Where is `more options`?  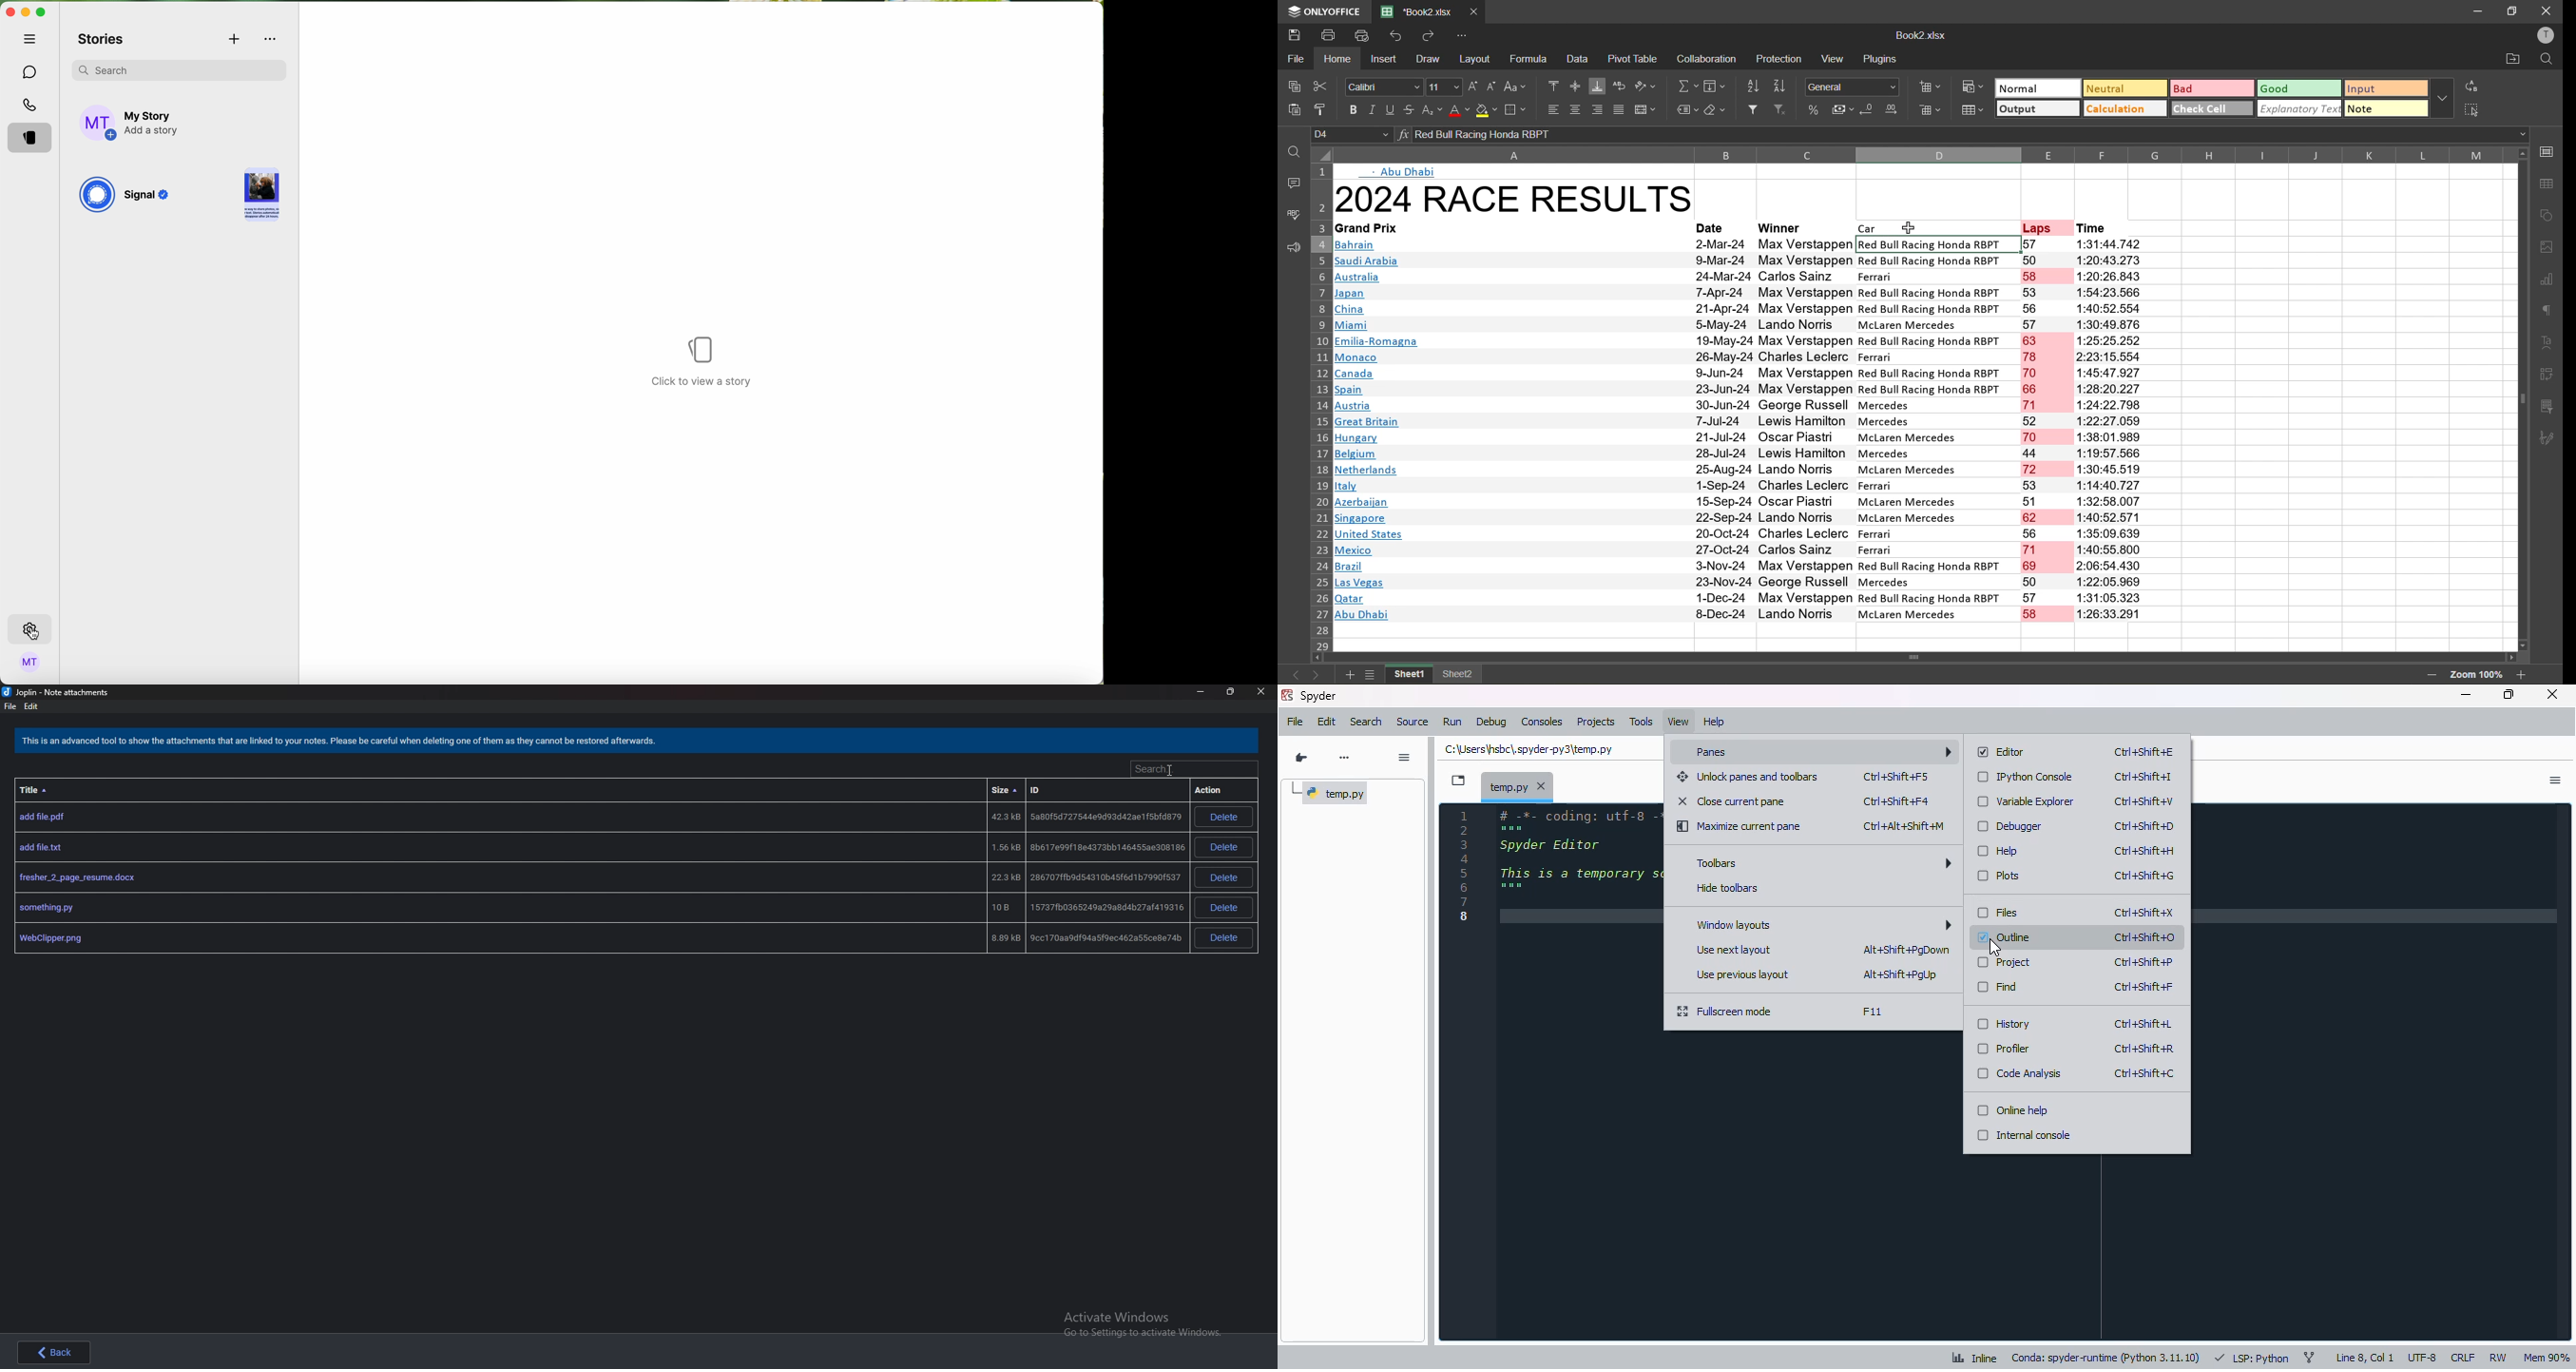
more options is located at coordinates (272, 39).